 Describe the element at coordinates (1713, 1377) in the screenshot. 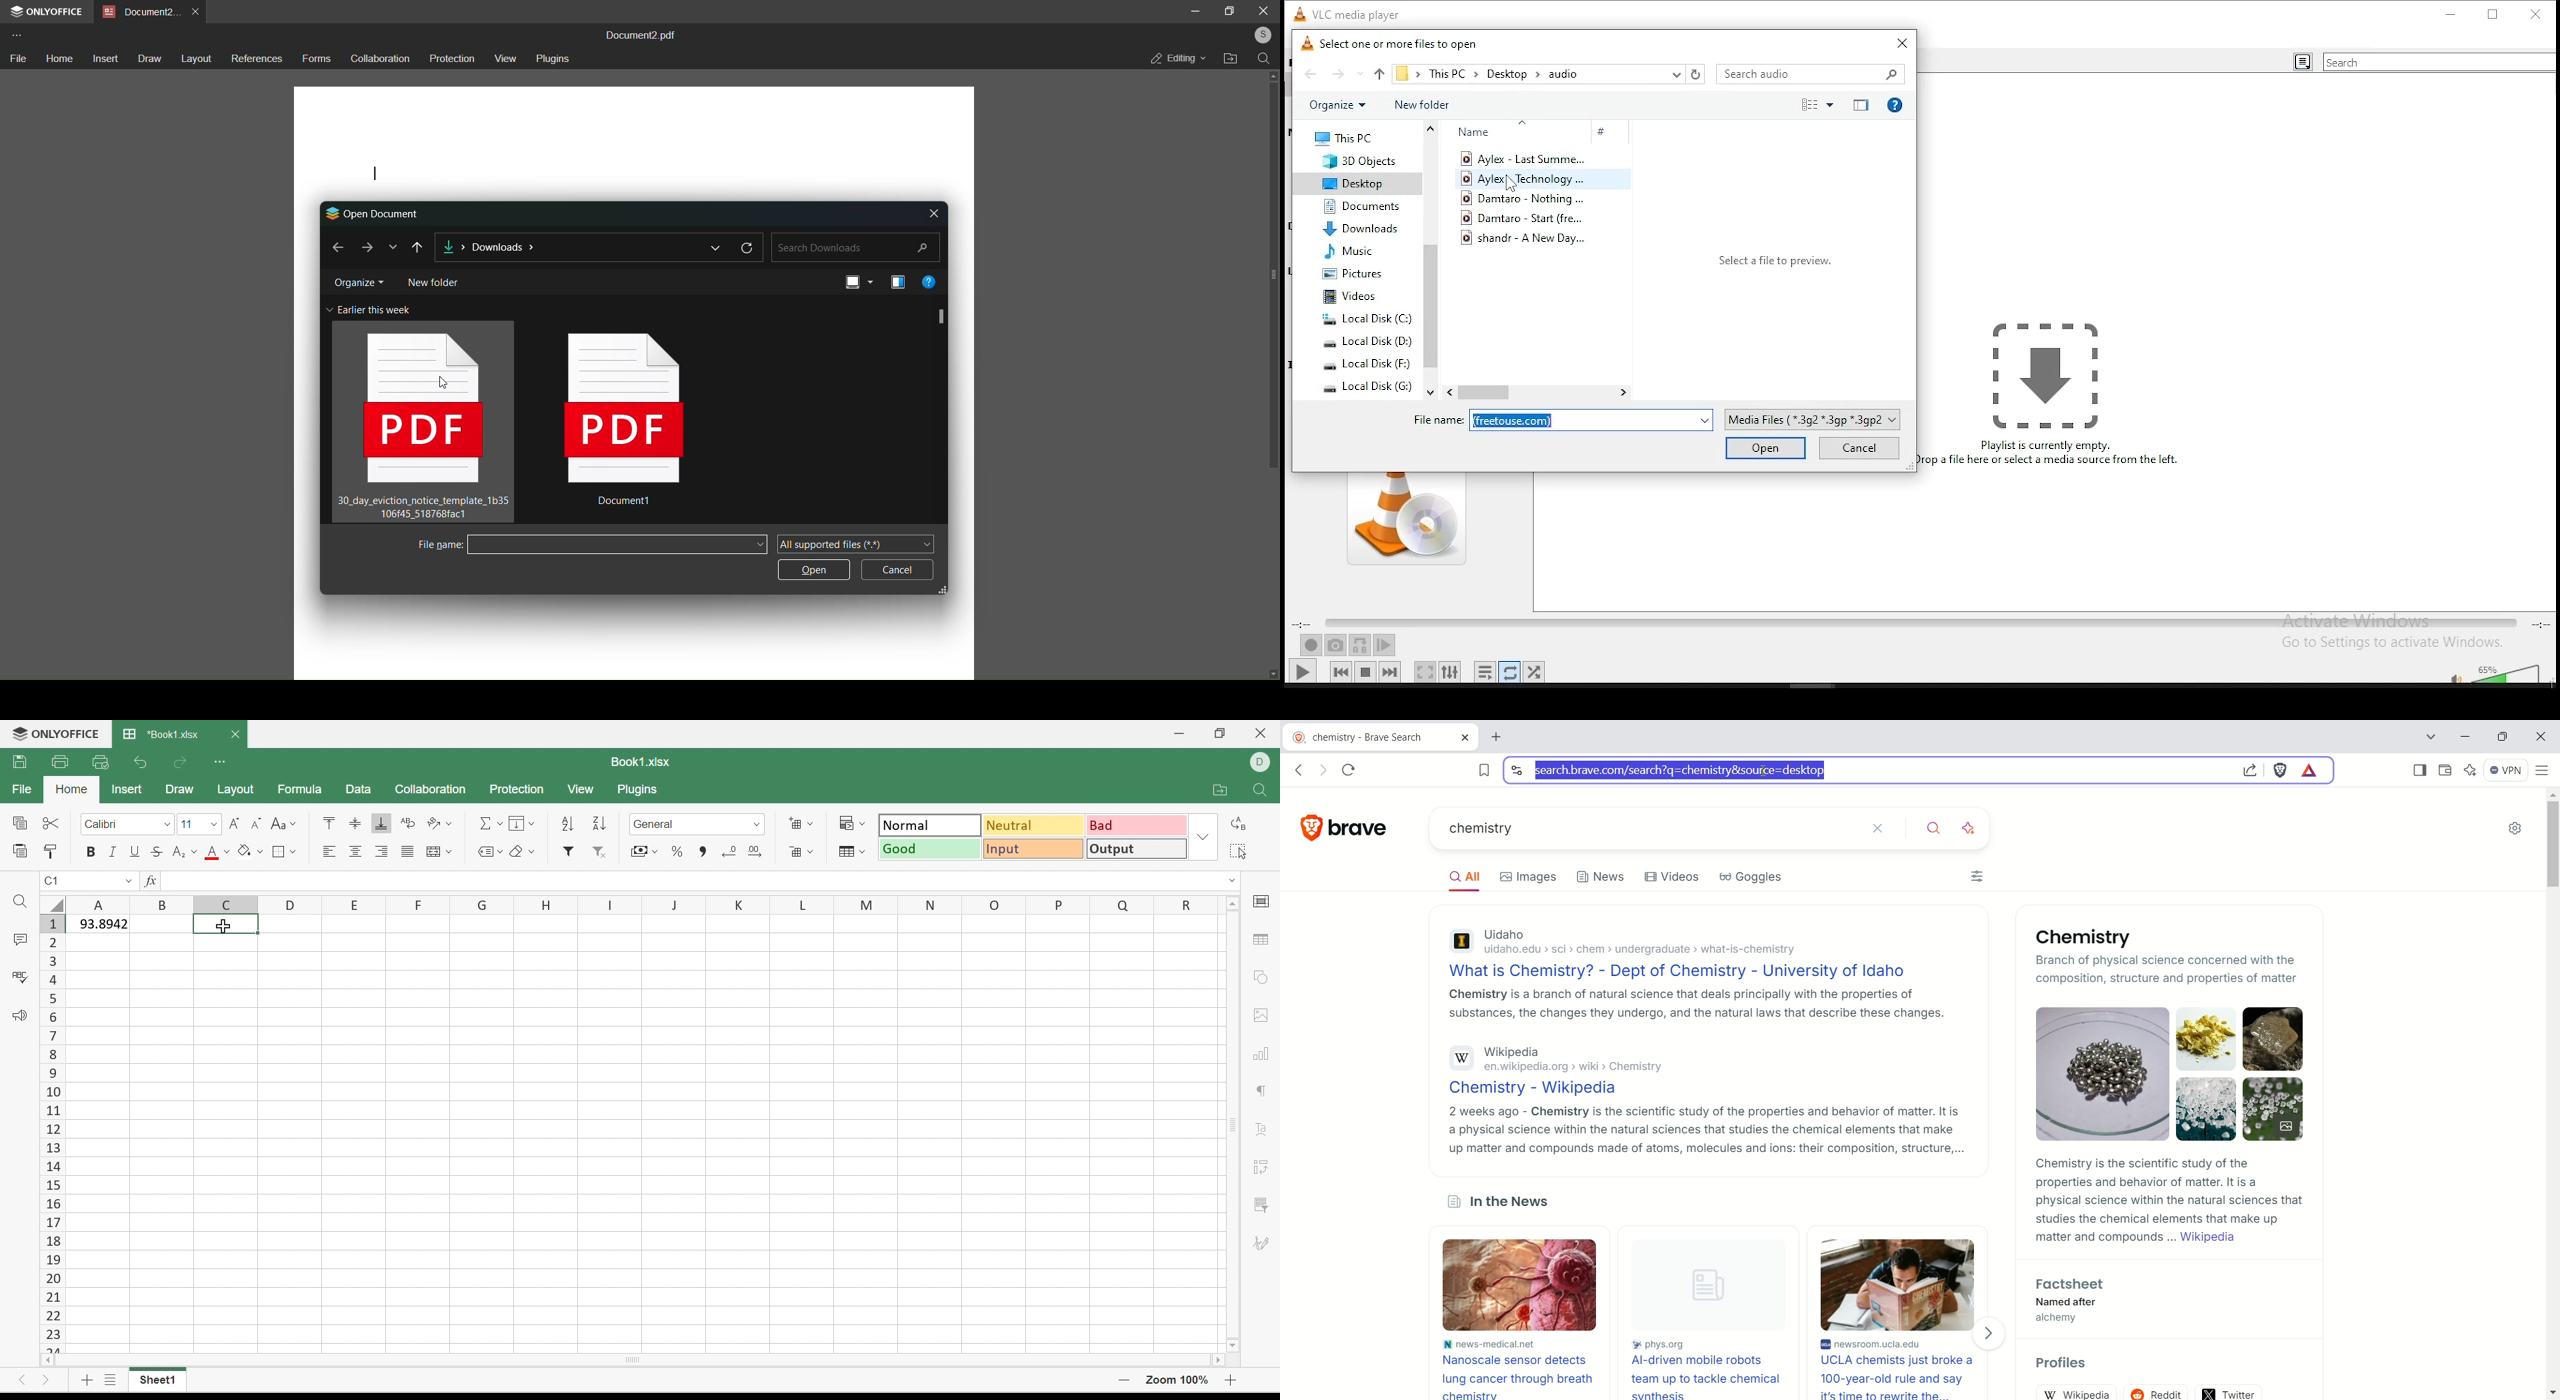

I see `AI-driven mobile robots team up to tackle chemical synthesis` at that location.